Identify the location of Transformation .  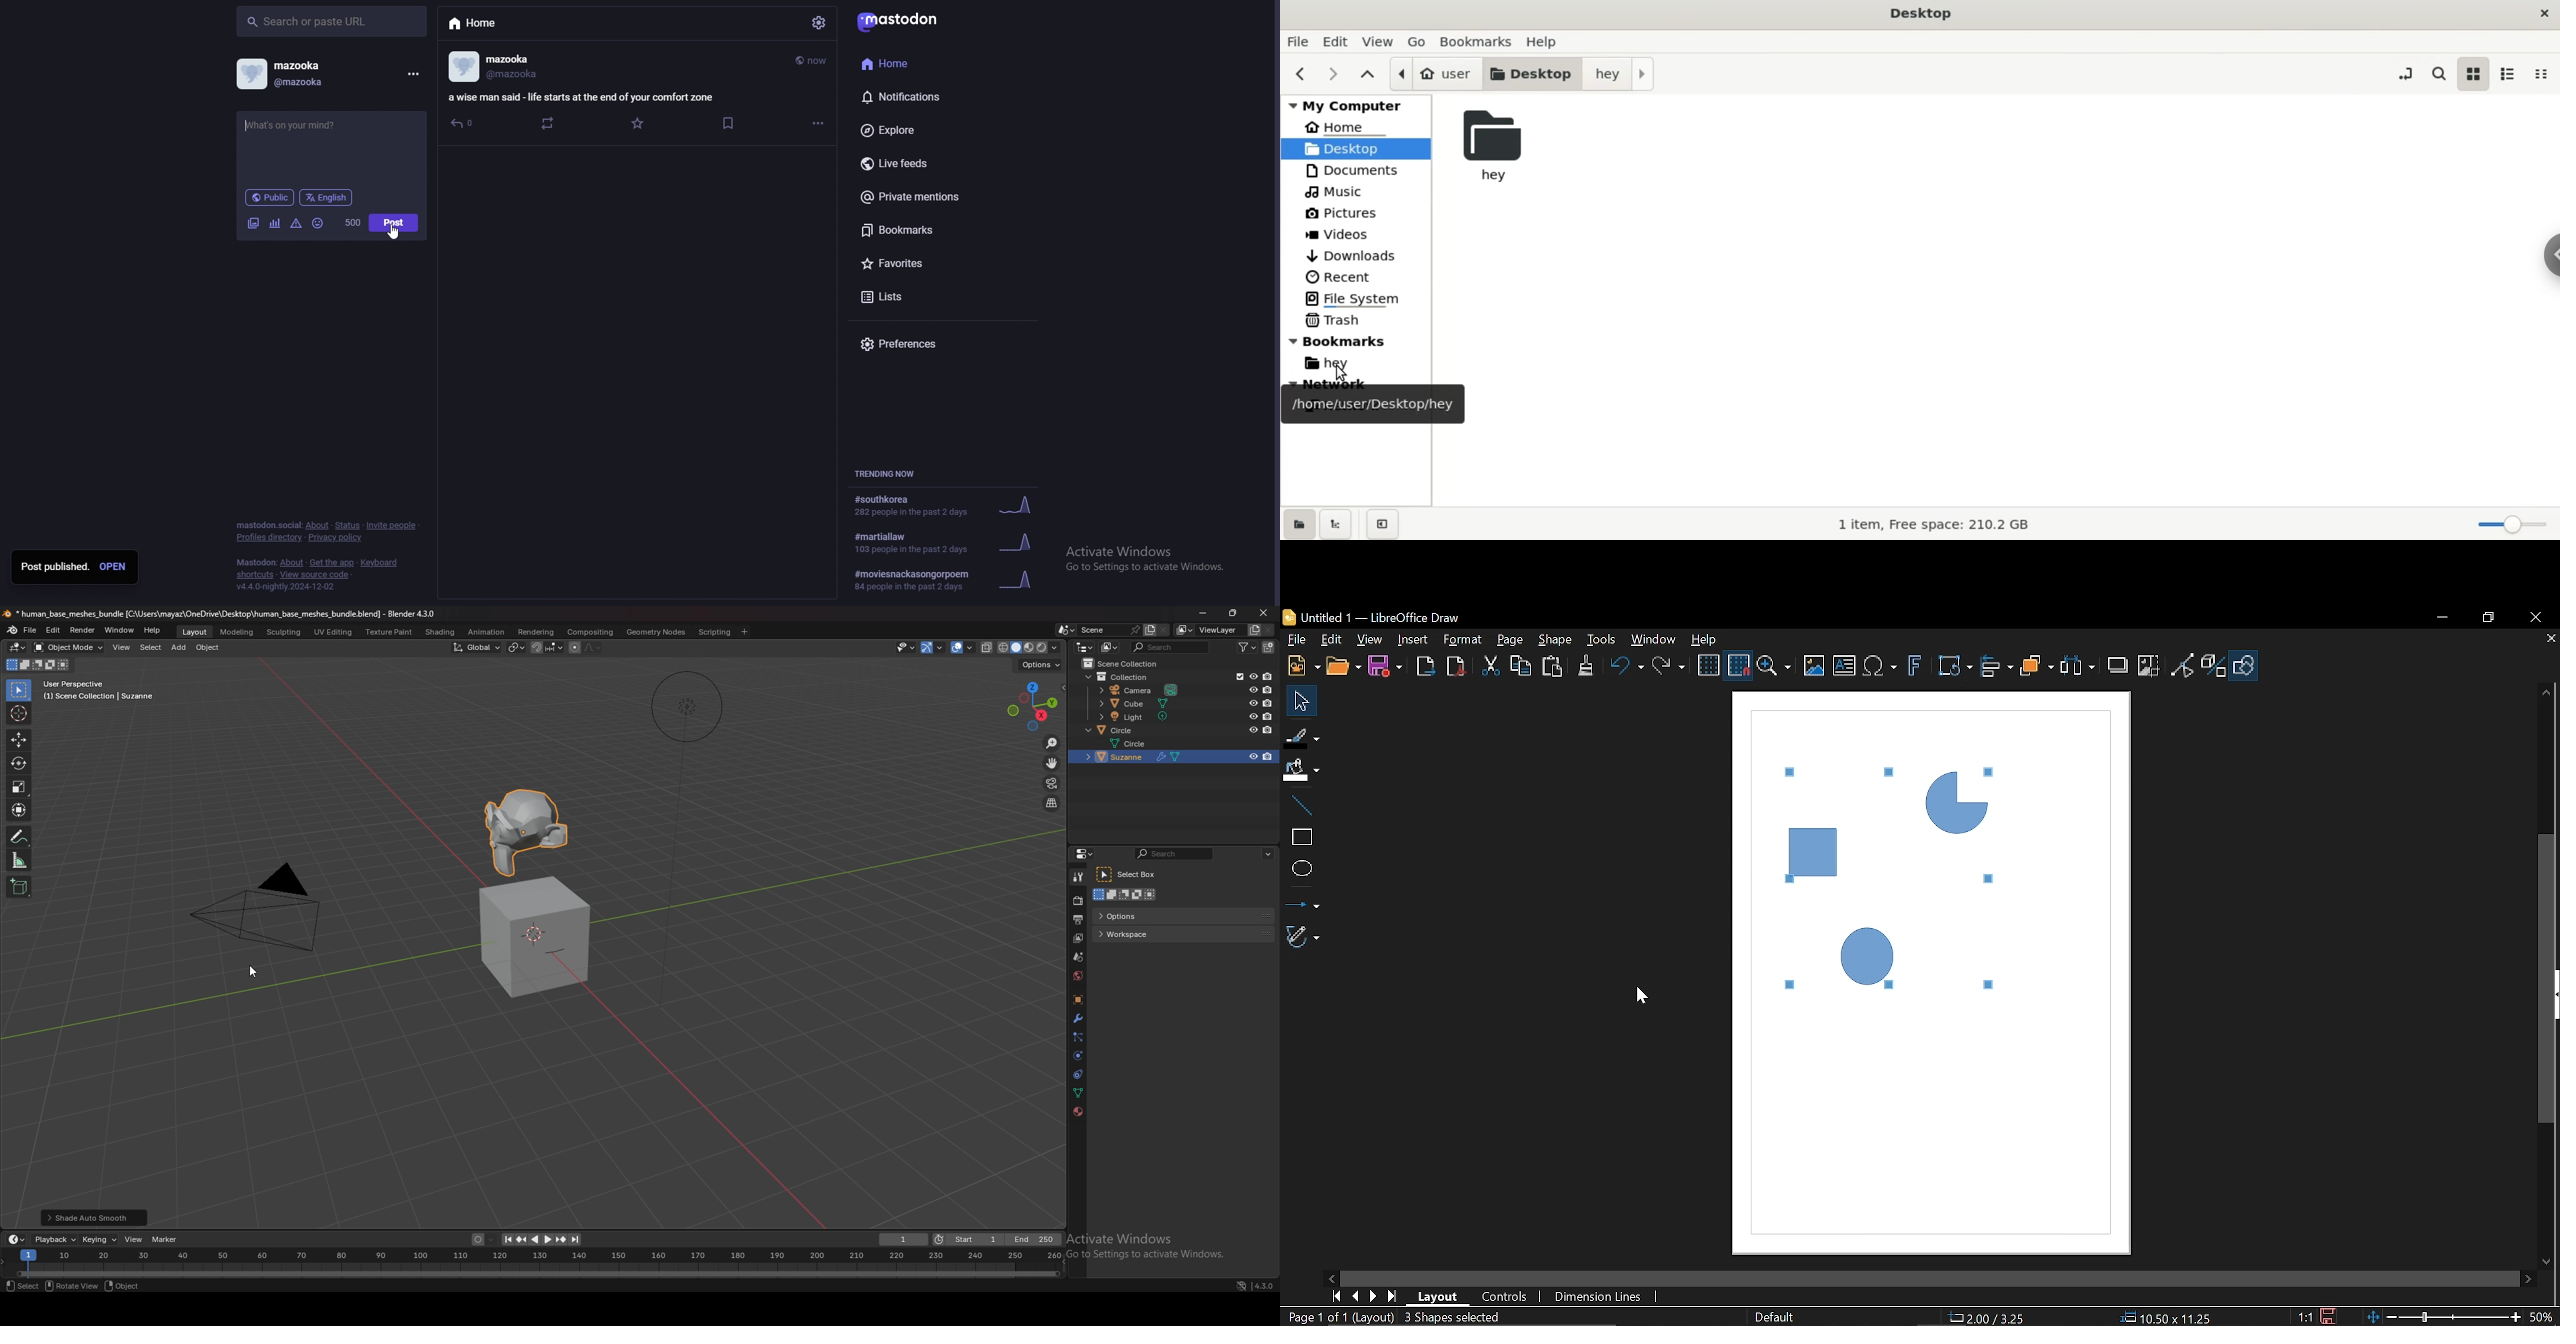
(1954, 667).